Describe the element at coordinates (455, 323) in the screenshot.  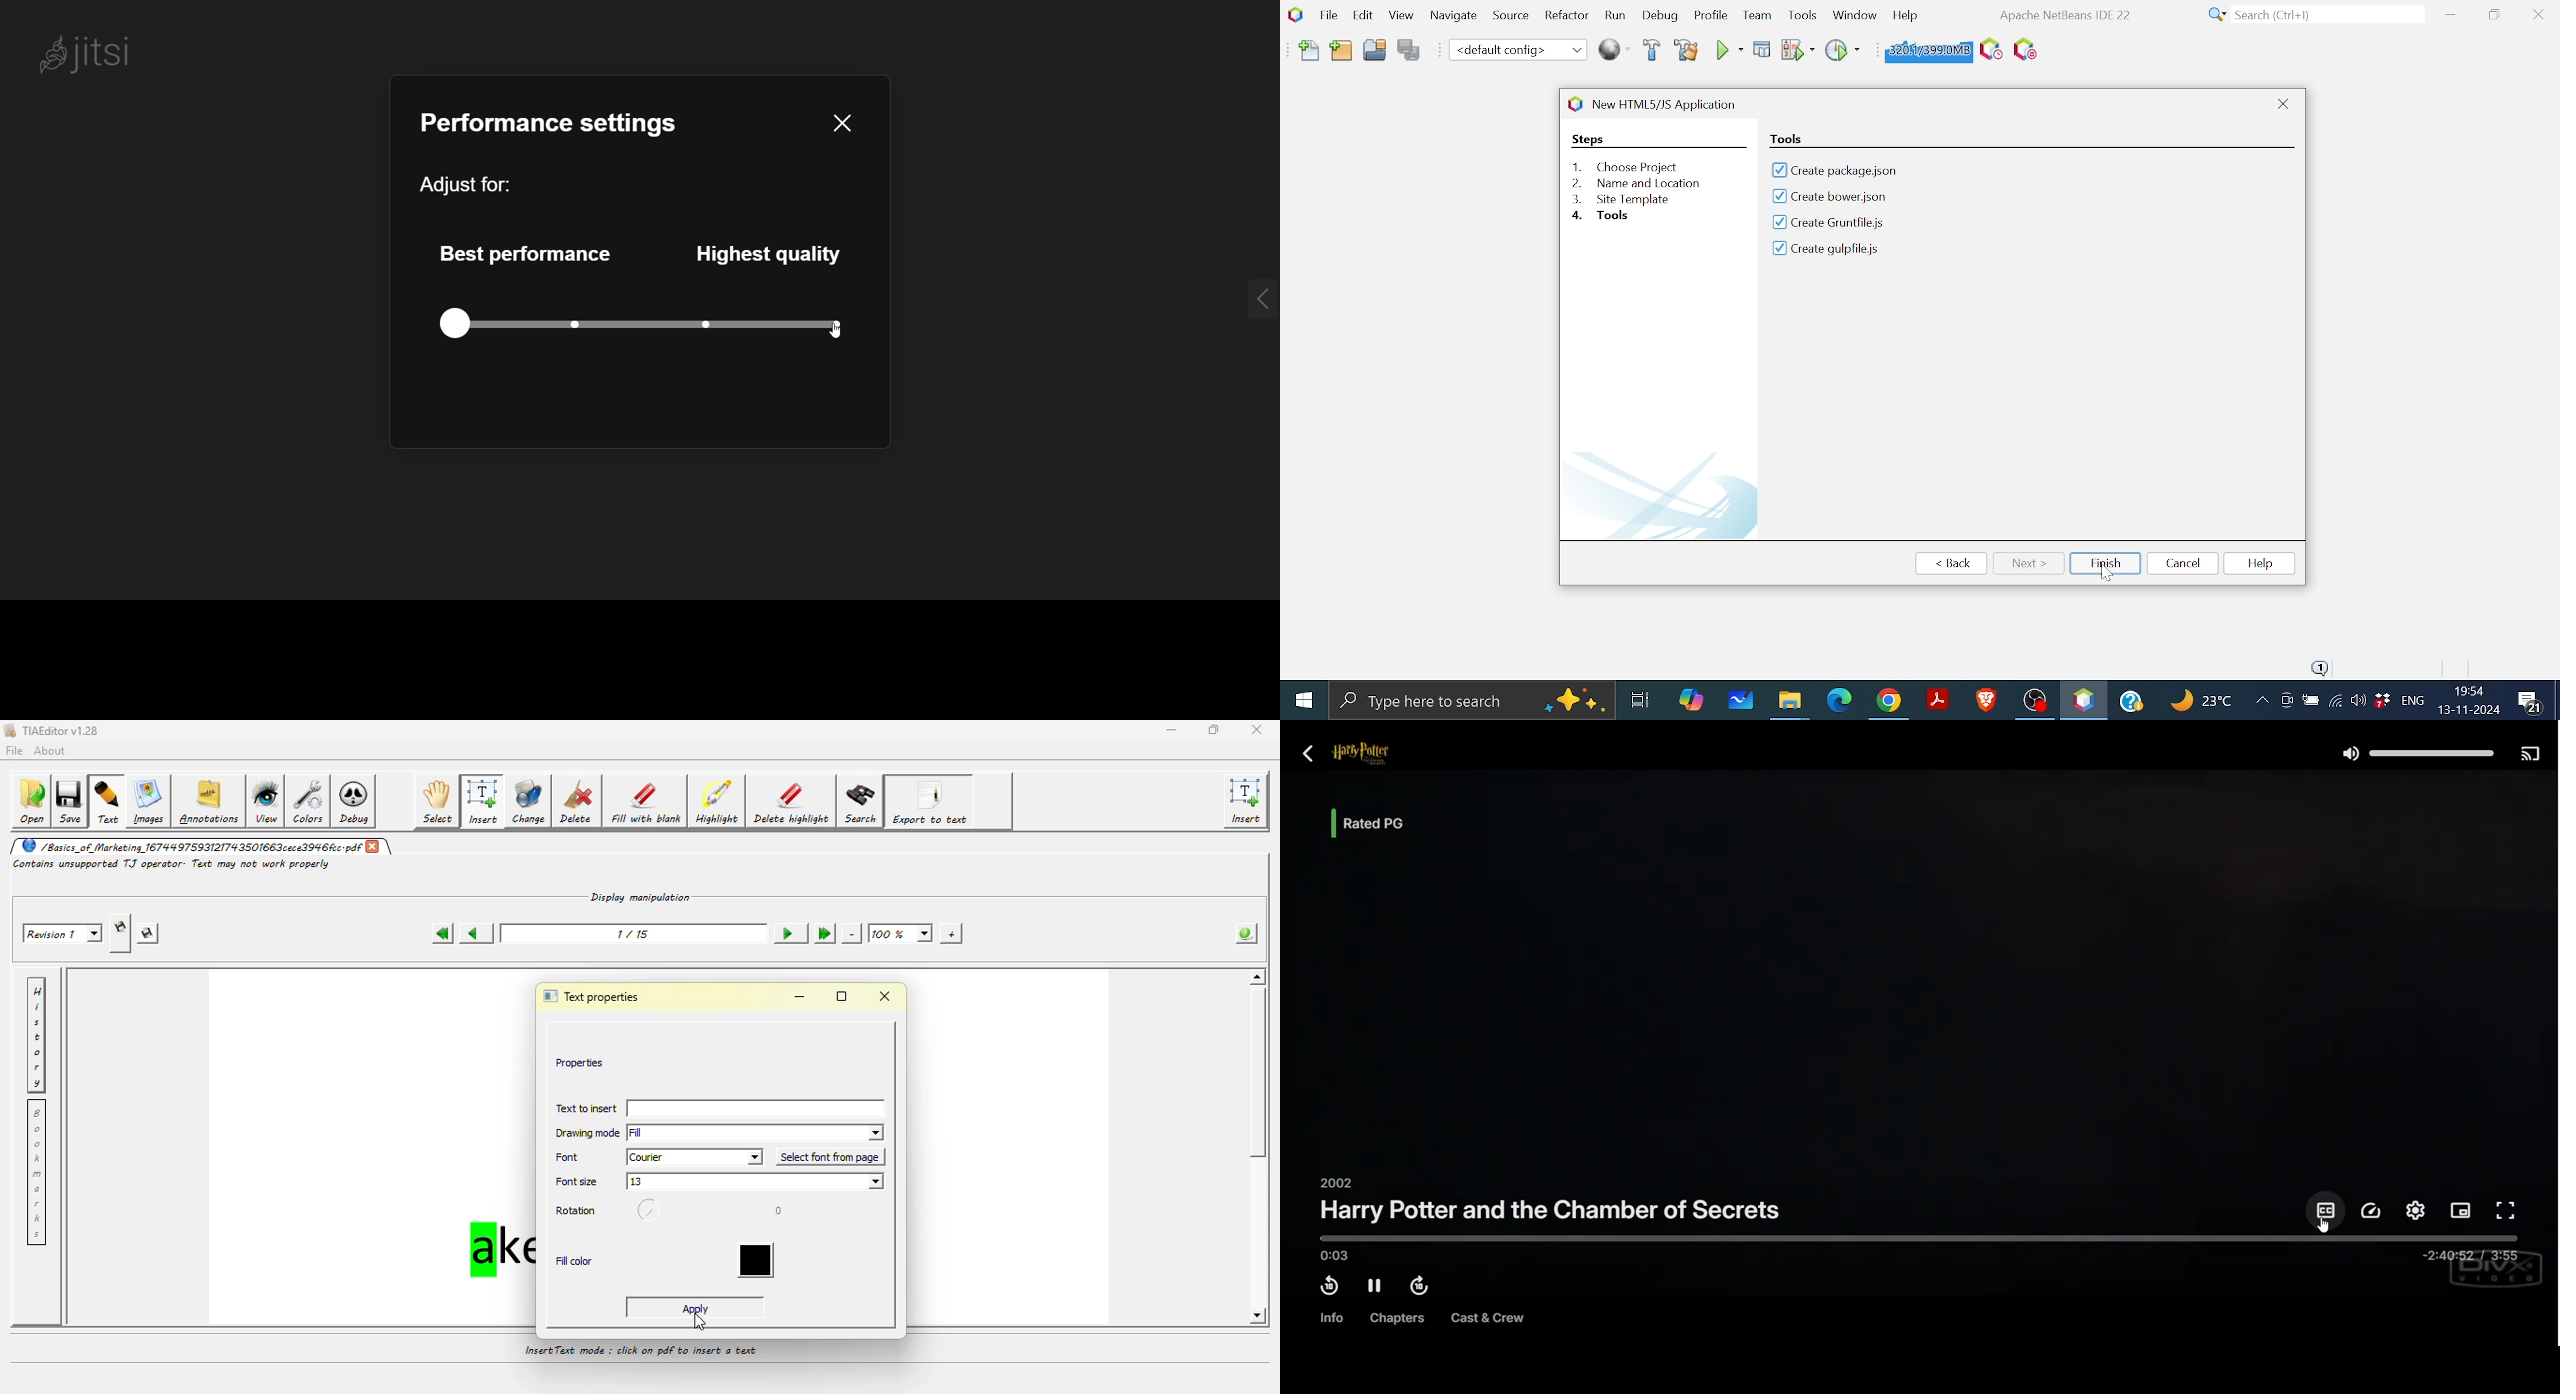
I see `current level` at that location.